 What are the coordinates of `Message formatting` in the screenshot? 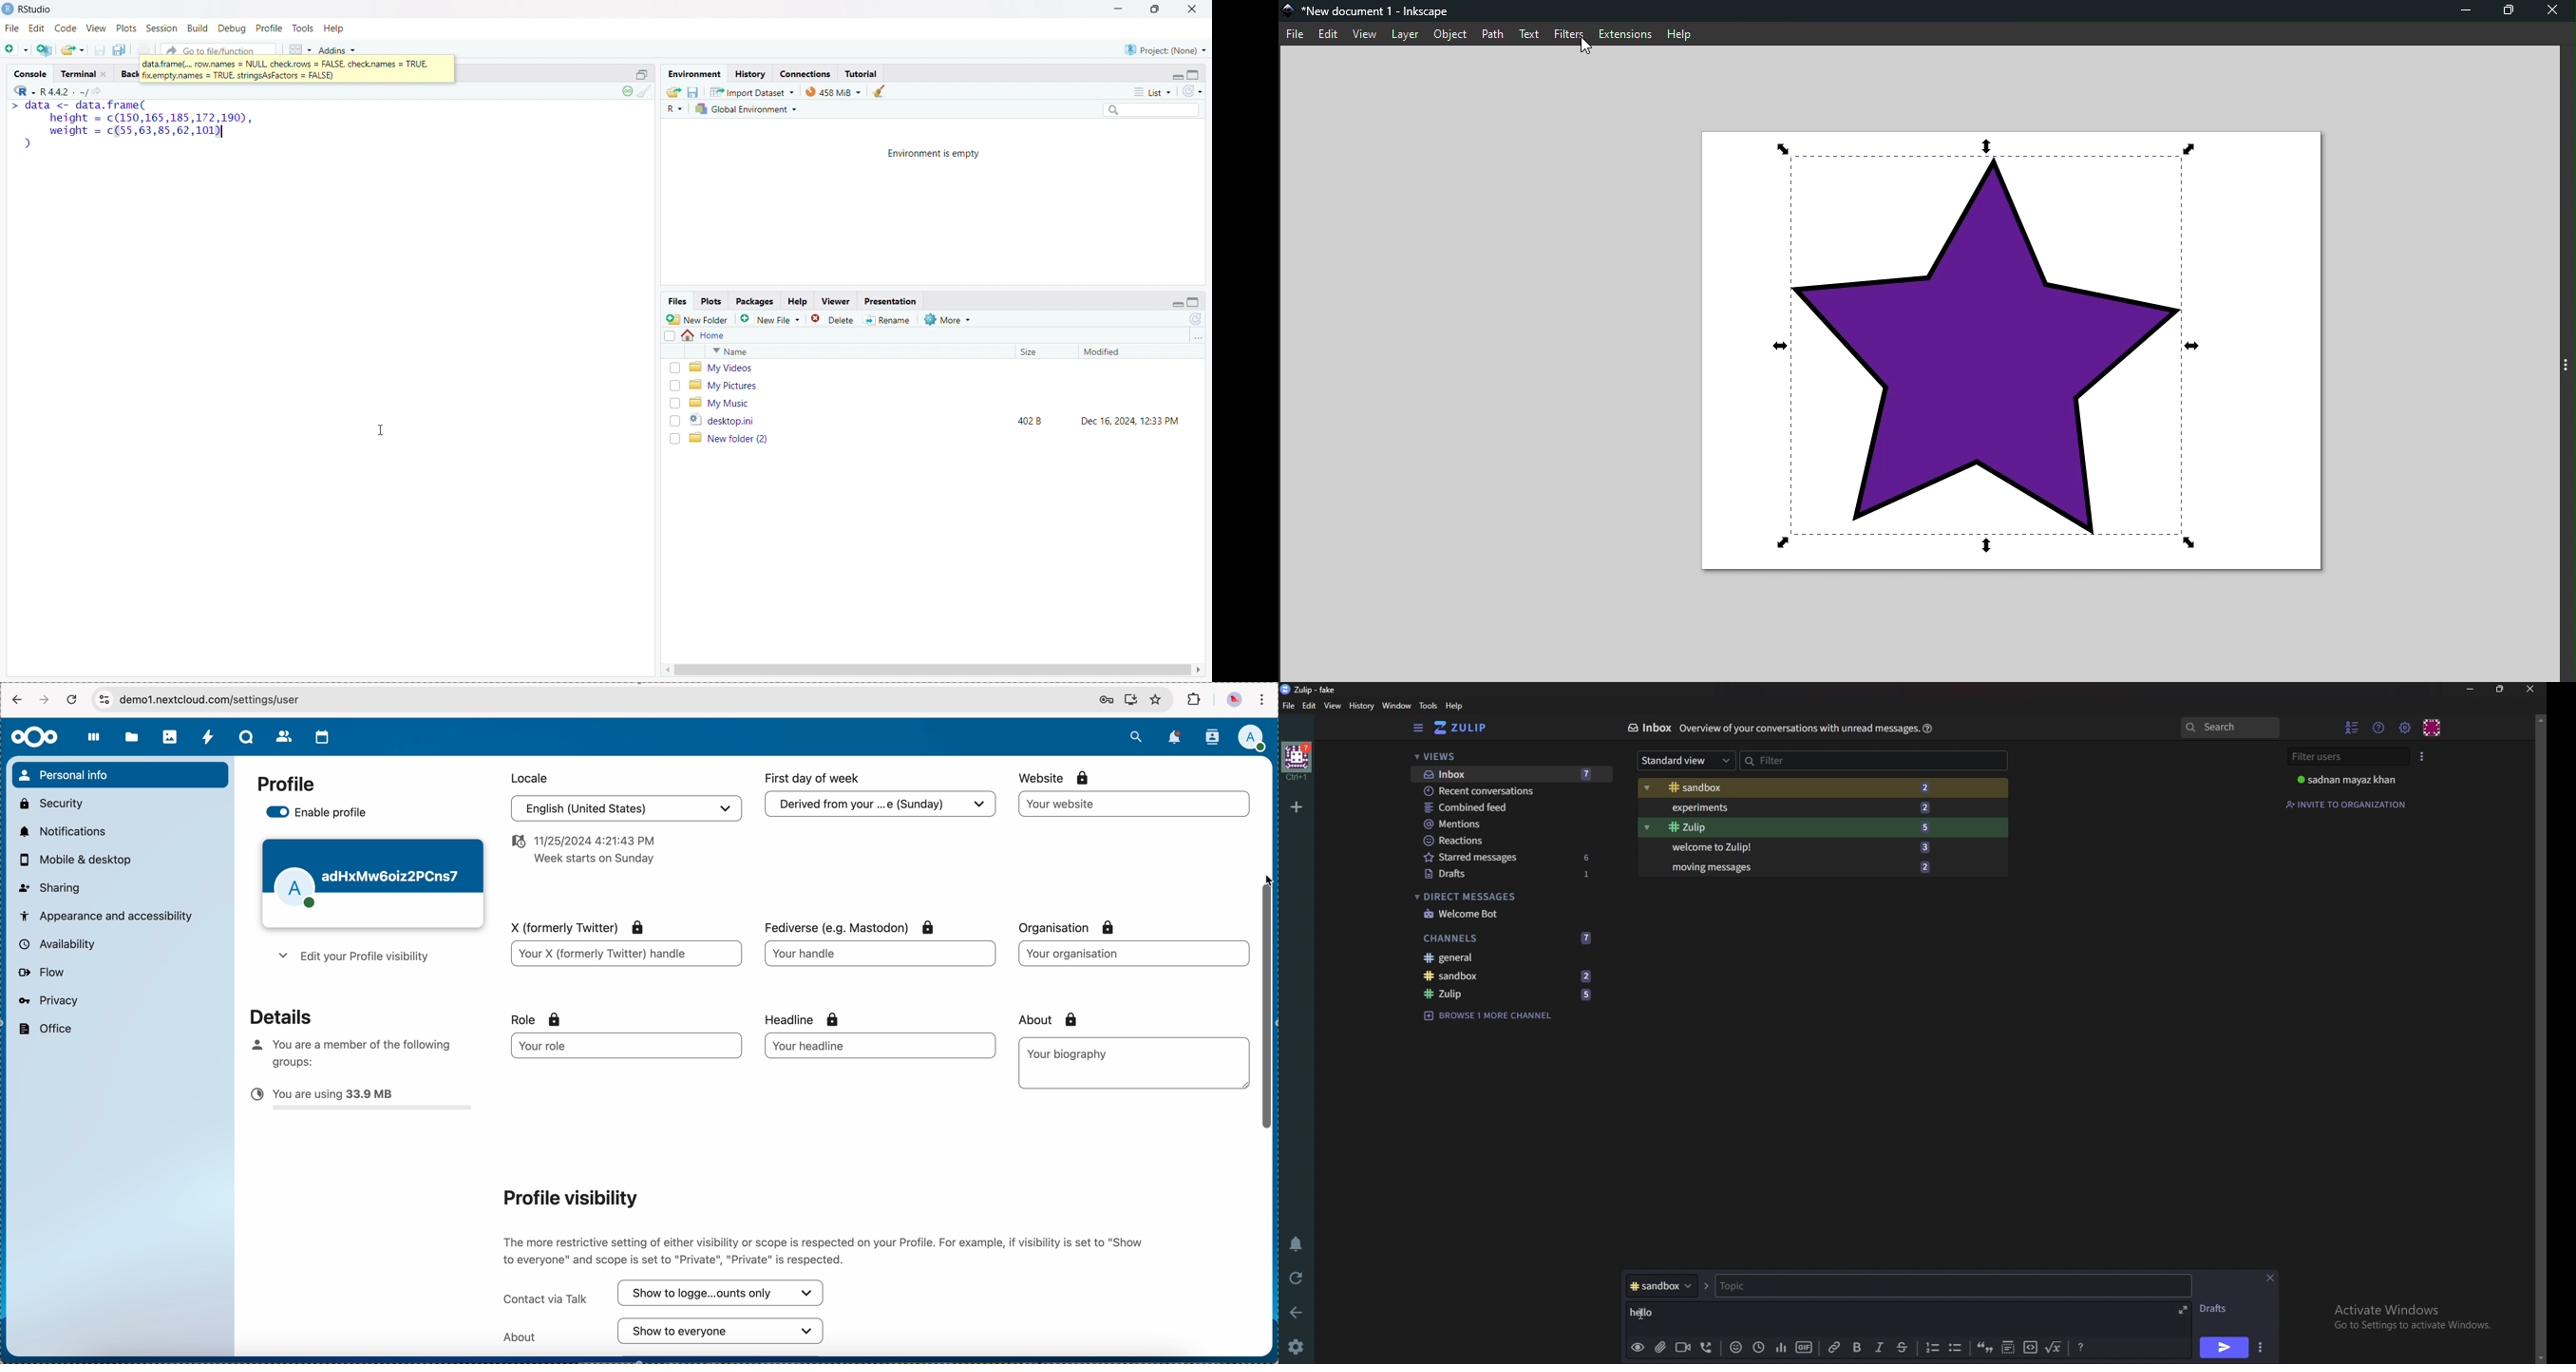 It's located at (2079, 1346).